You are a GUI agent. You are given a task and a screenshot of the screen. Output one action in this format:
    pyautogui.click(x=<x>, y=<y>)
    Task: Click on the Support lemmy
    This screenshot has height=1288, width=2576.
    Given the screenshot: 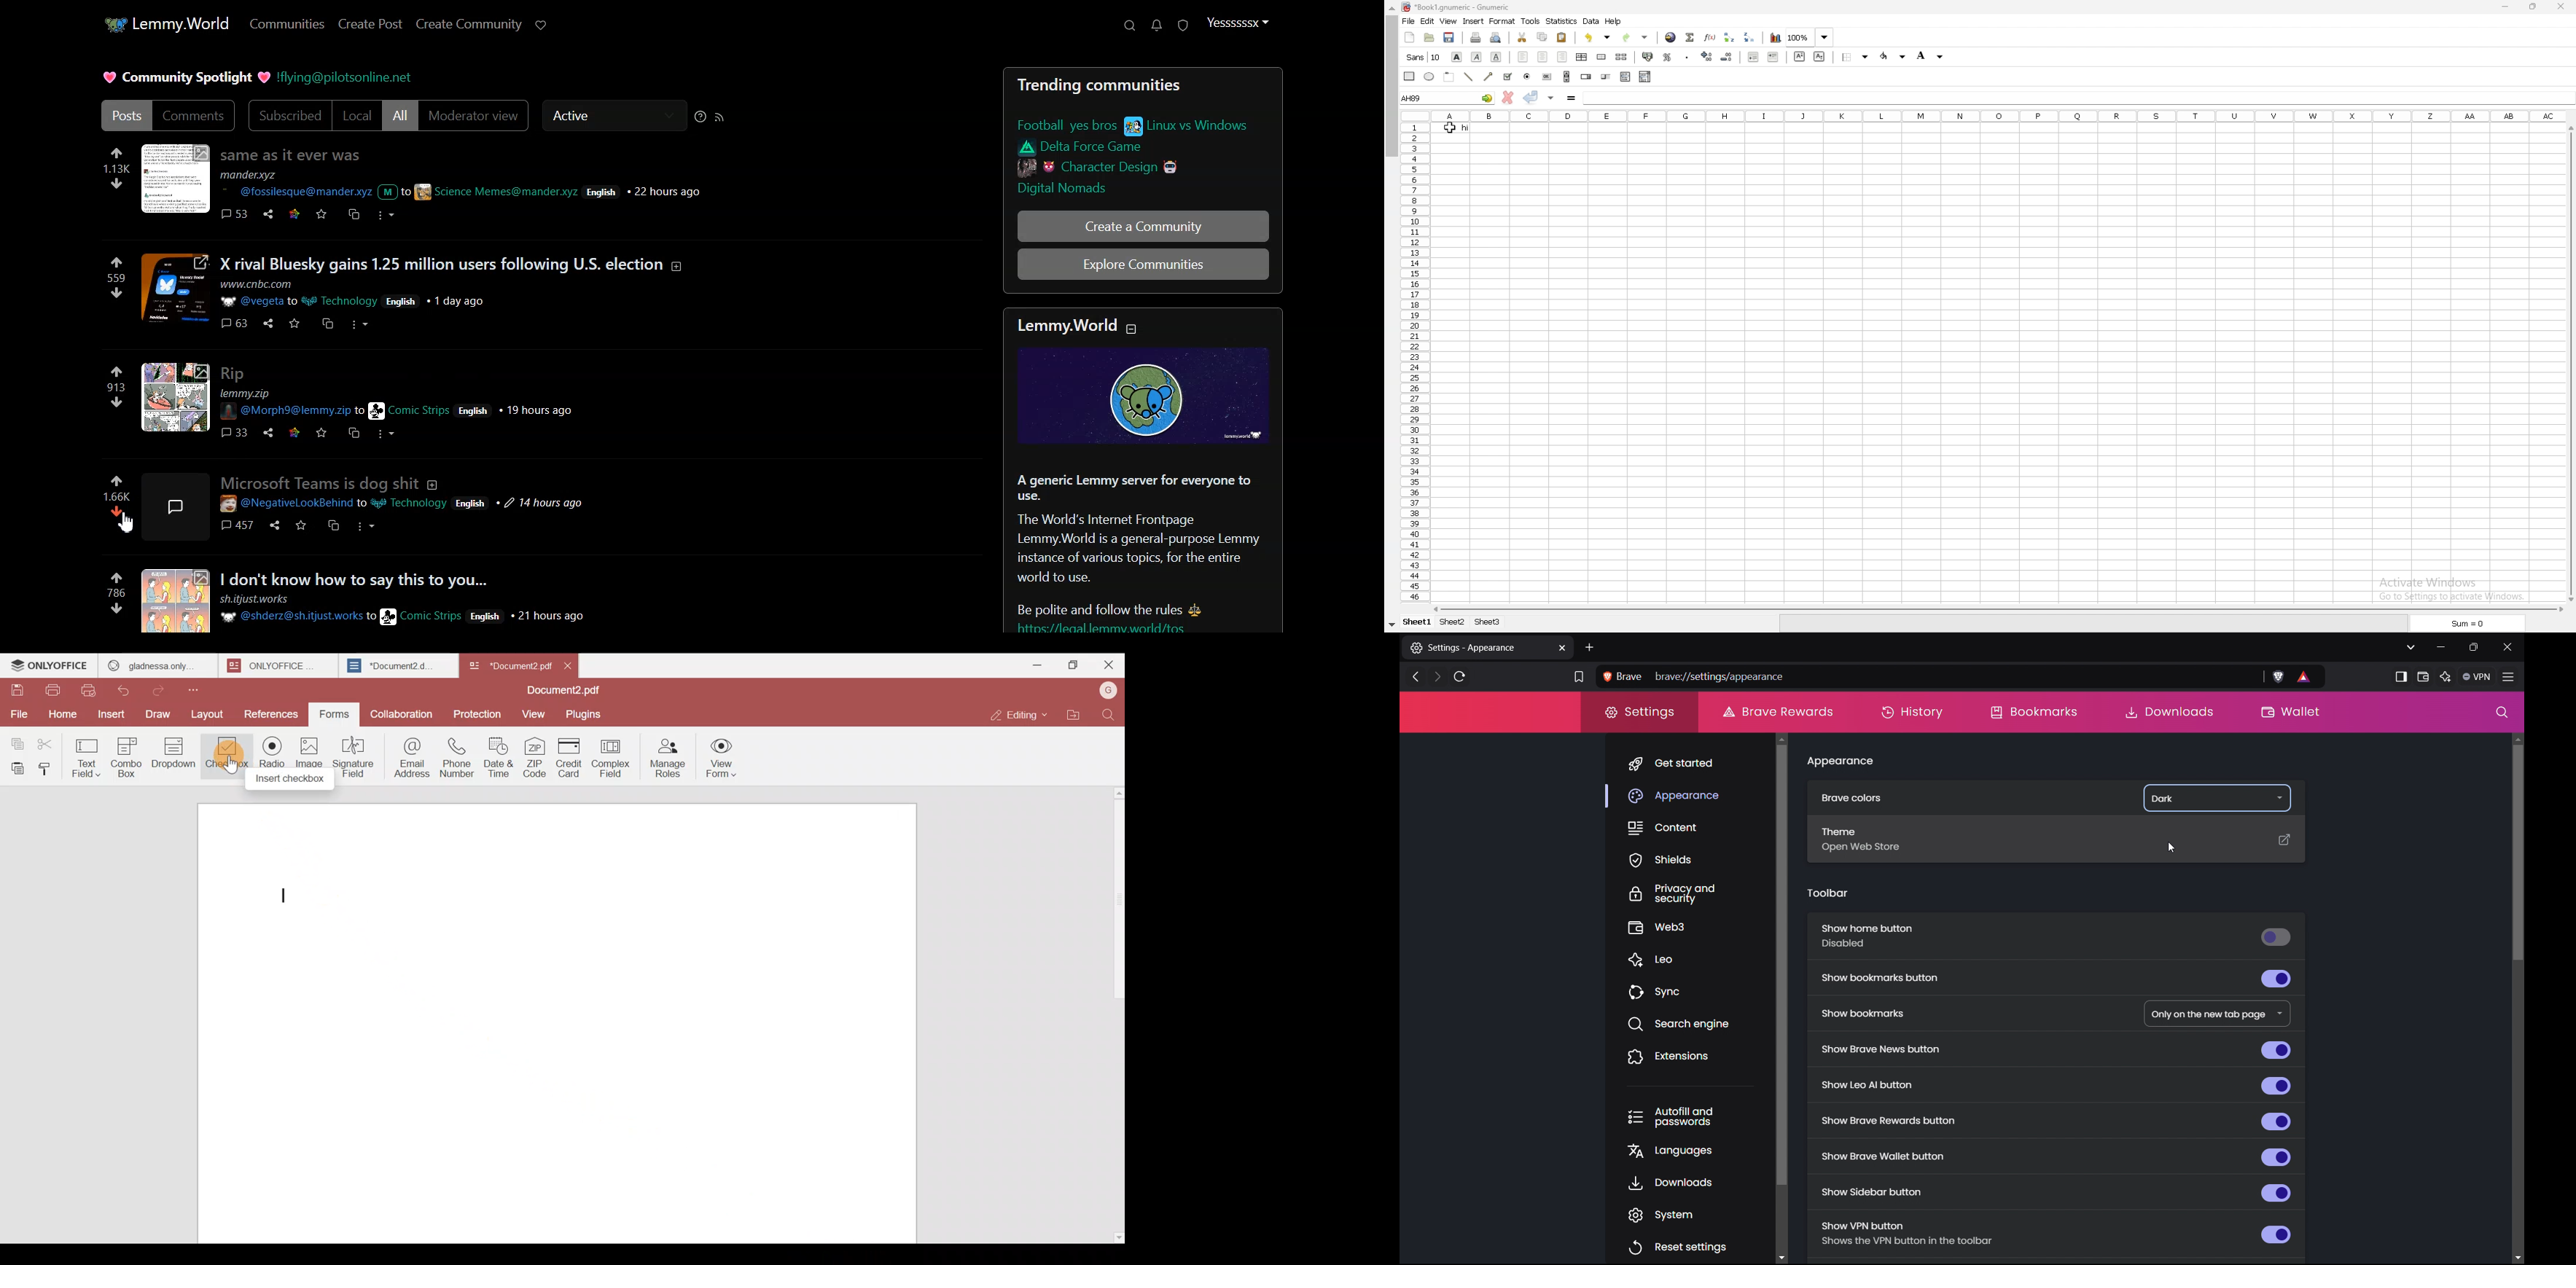 What is the action you would take?
    pyautogui.click(x=540, y=25)
    